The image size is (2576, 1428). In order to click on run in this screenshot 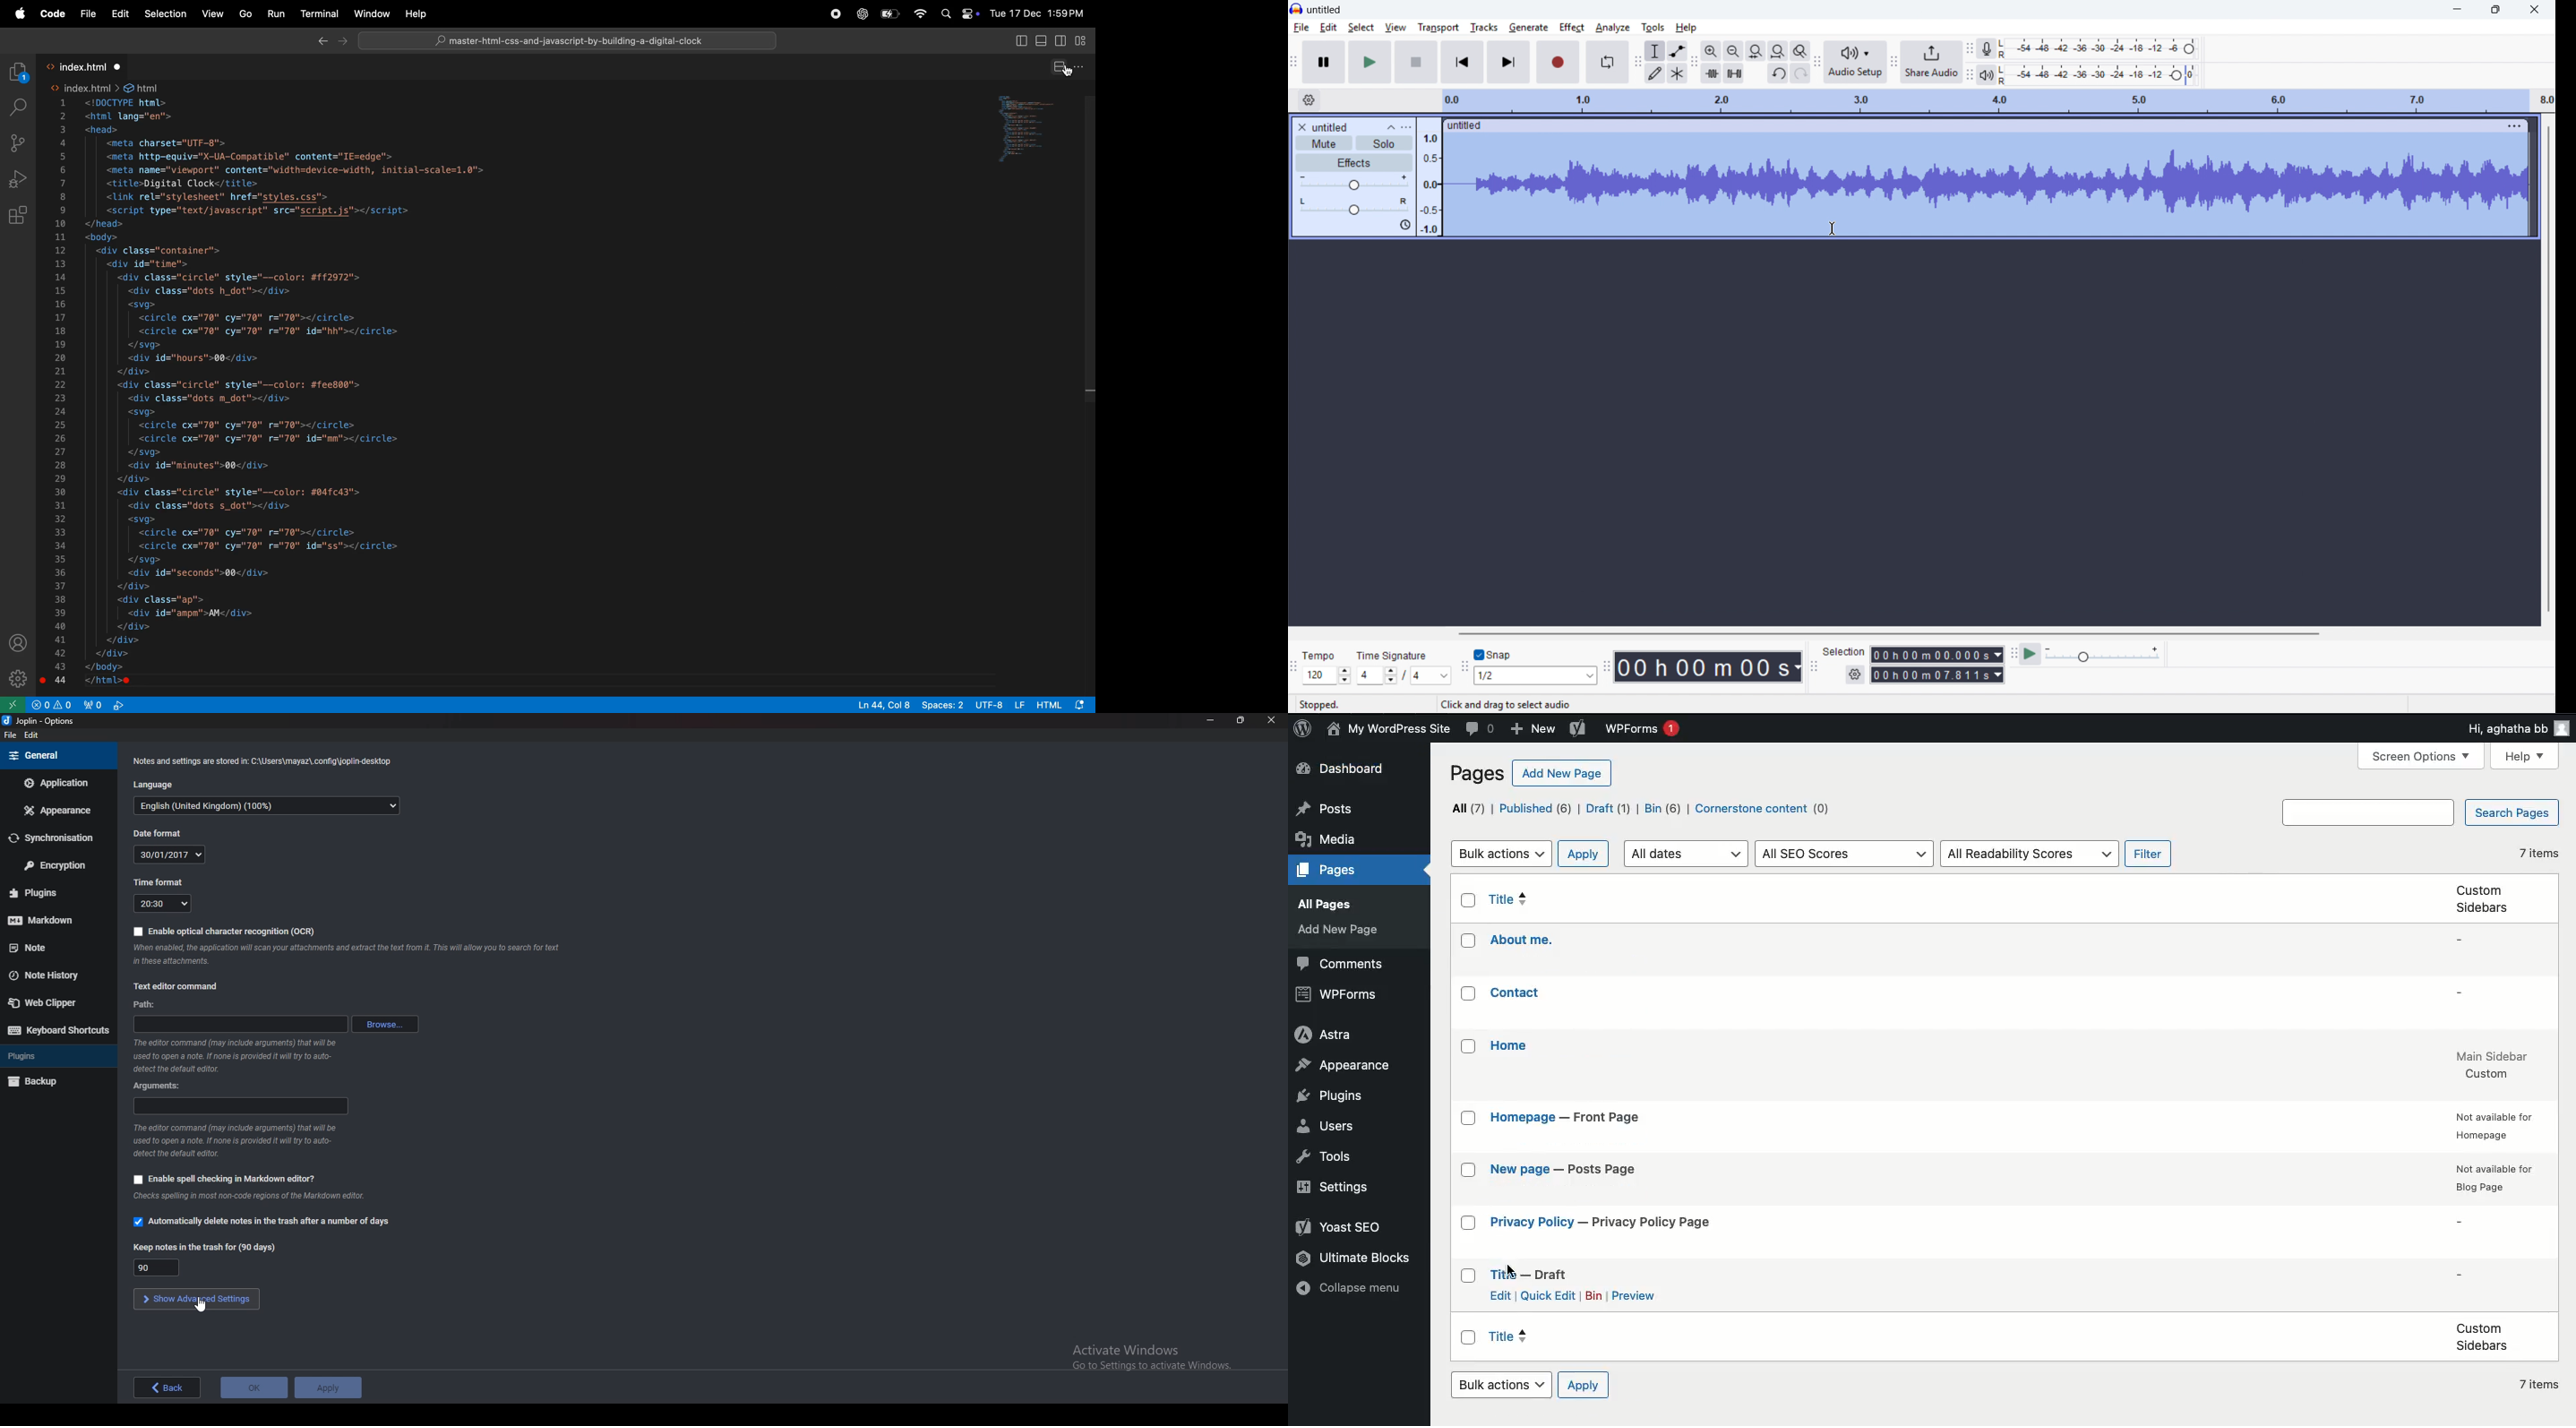, I will do `click(276, 15)`.